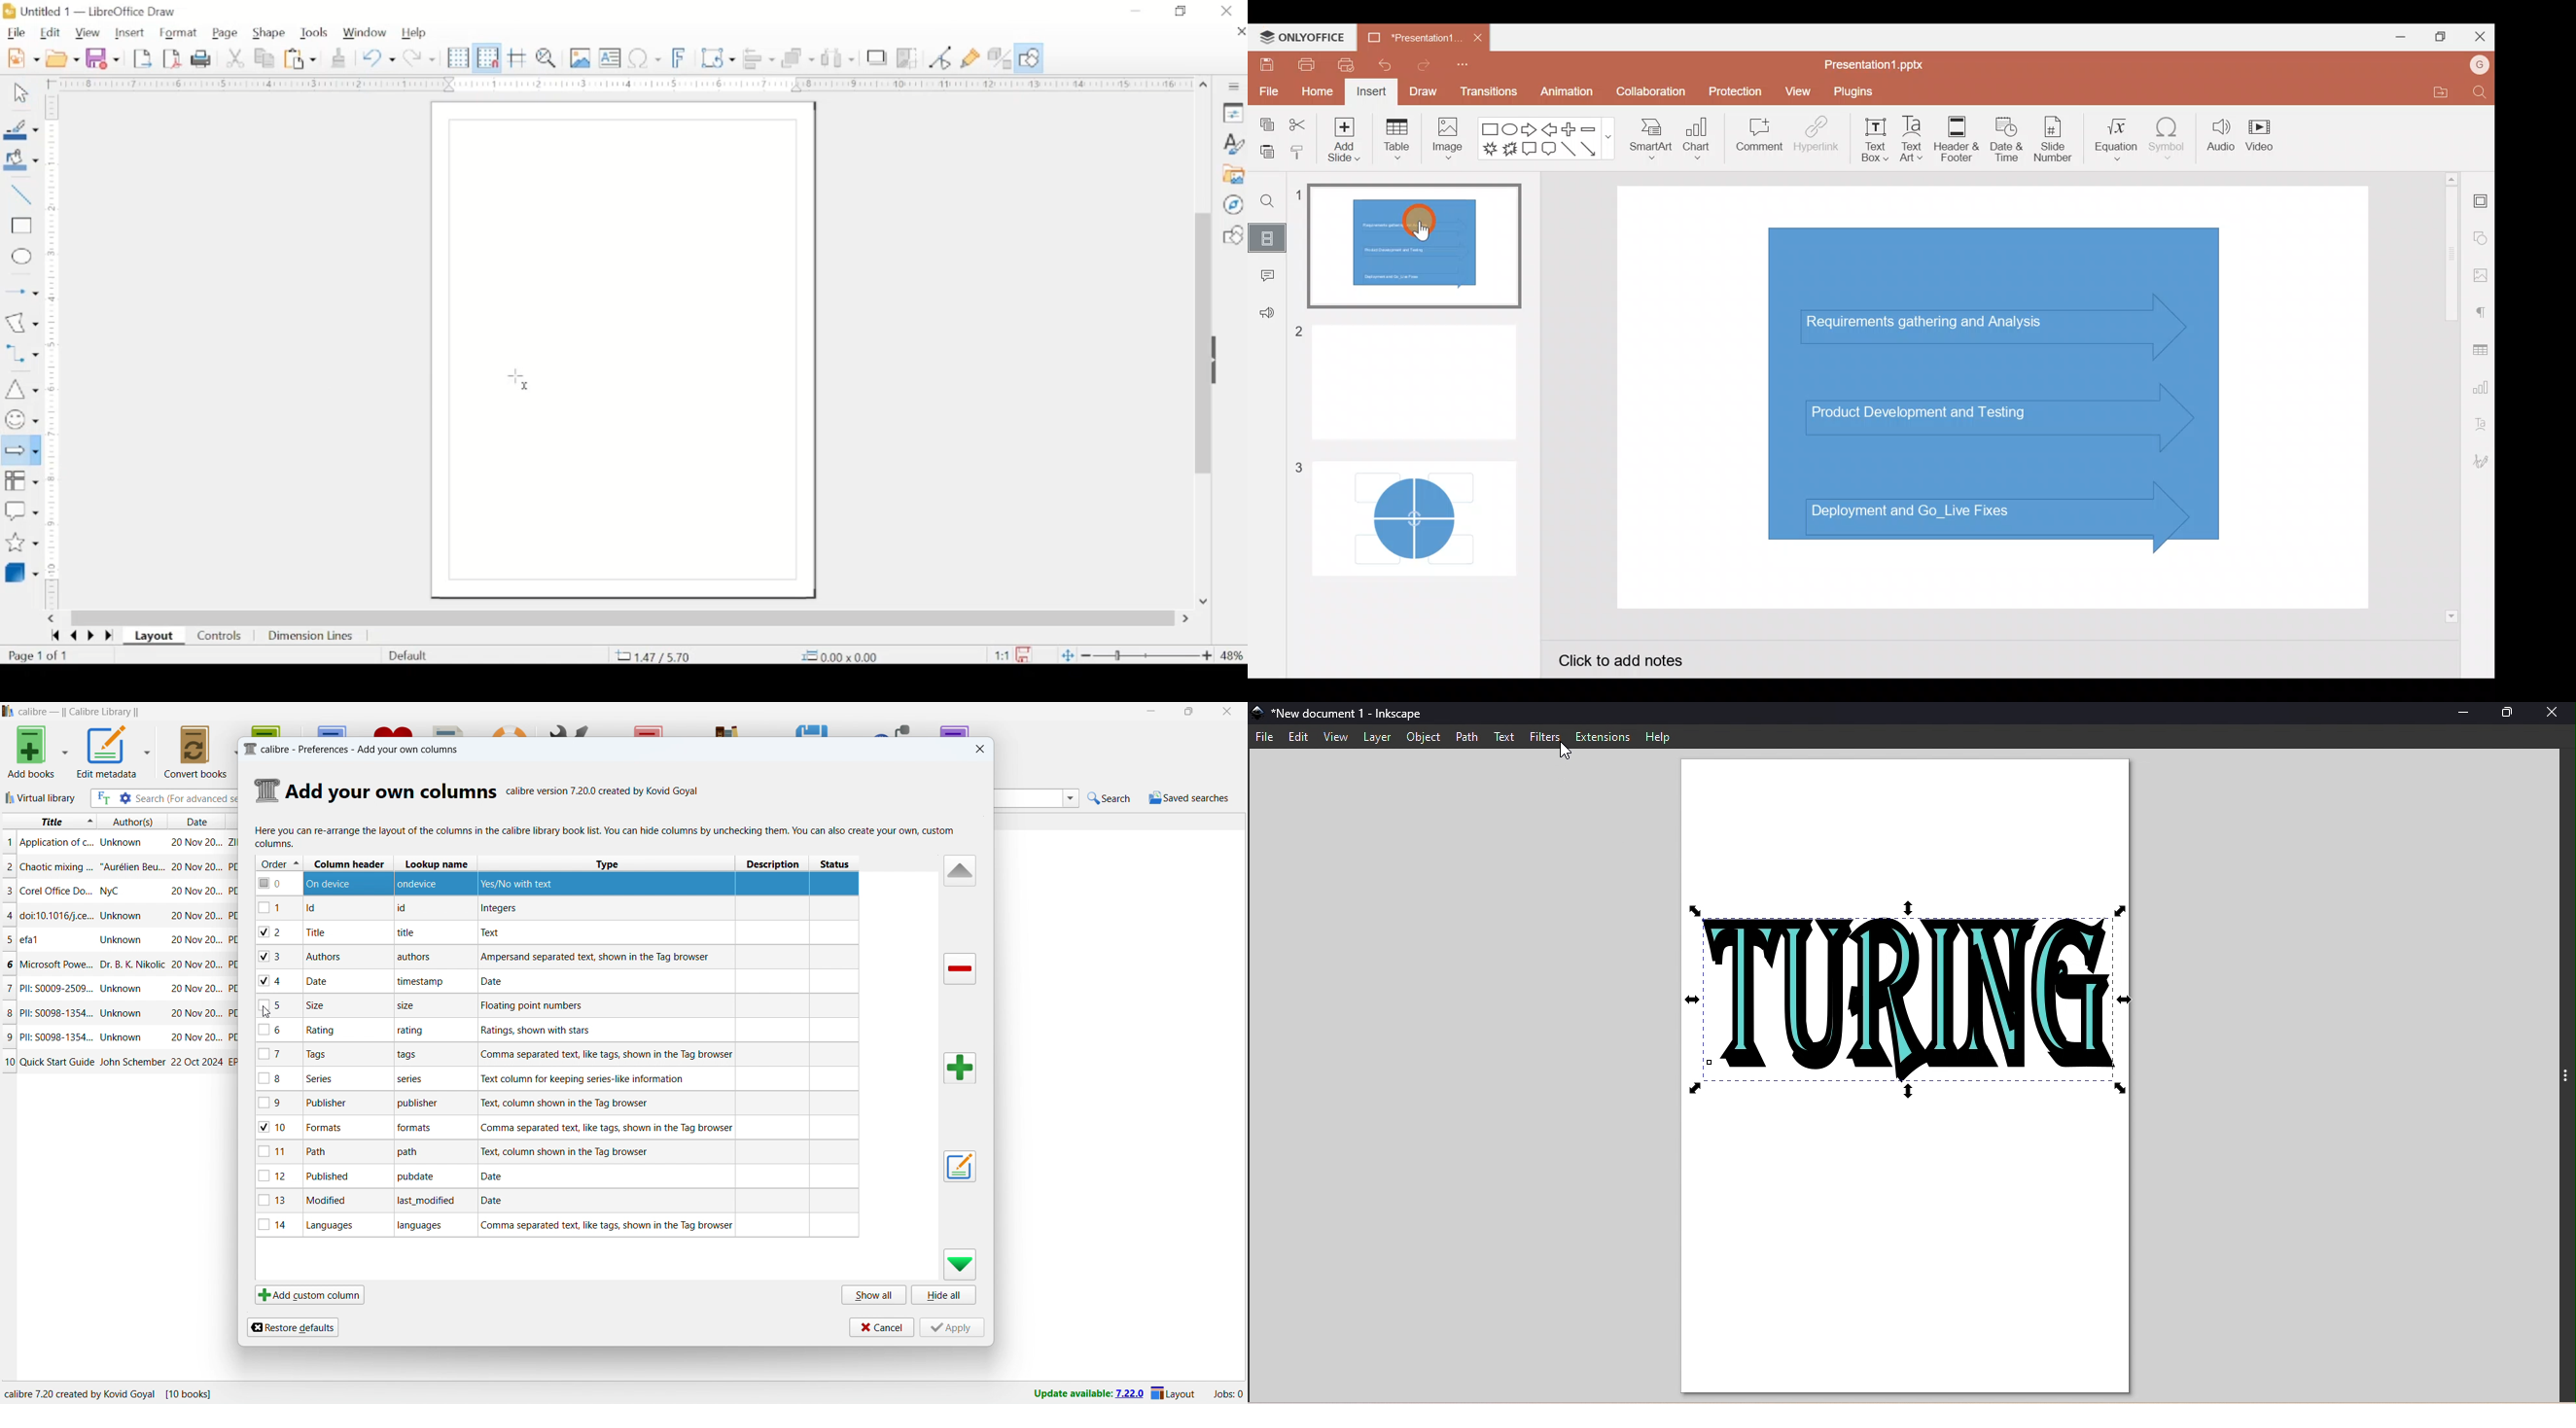 The height and width of the screenshot is (1428, 2576). What do you see at coordinates (1147, 656) in the screenshot?
I see `zoom slider` at bounding box center [1147, 656].